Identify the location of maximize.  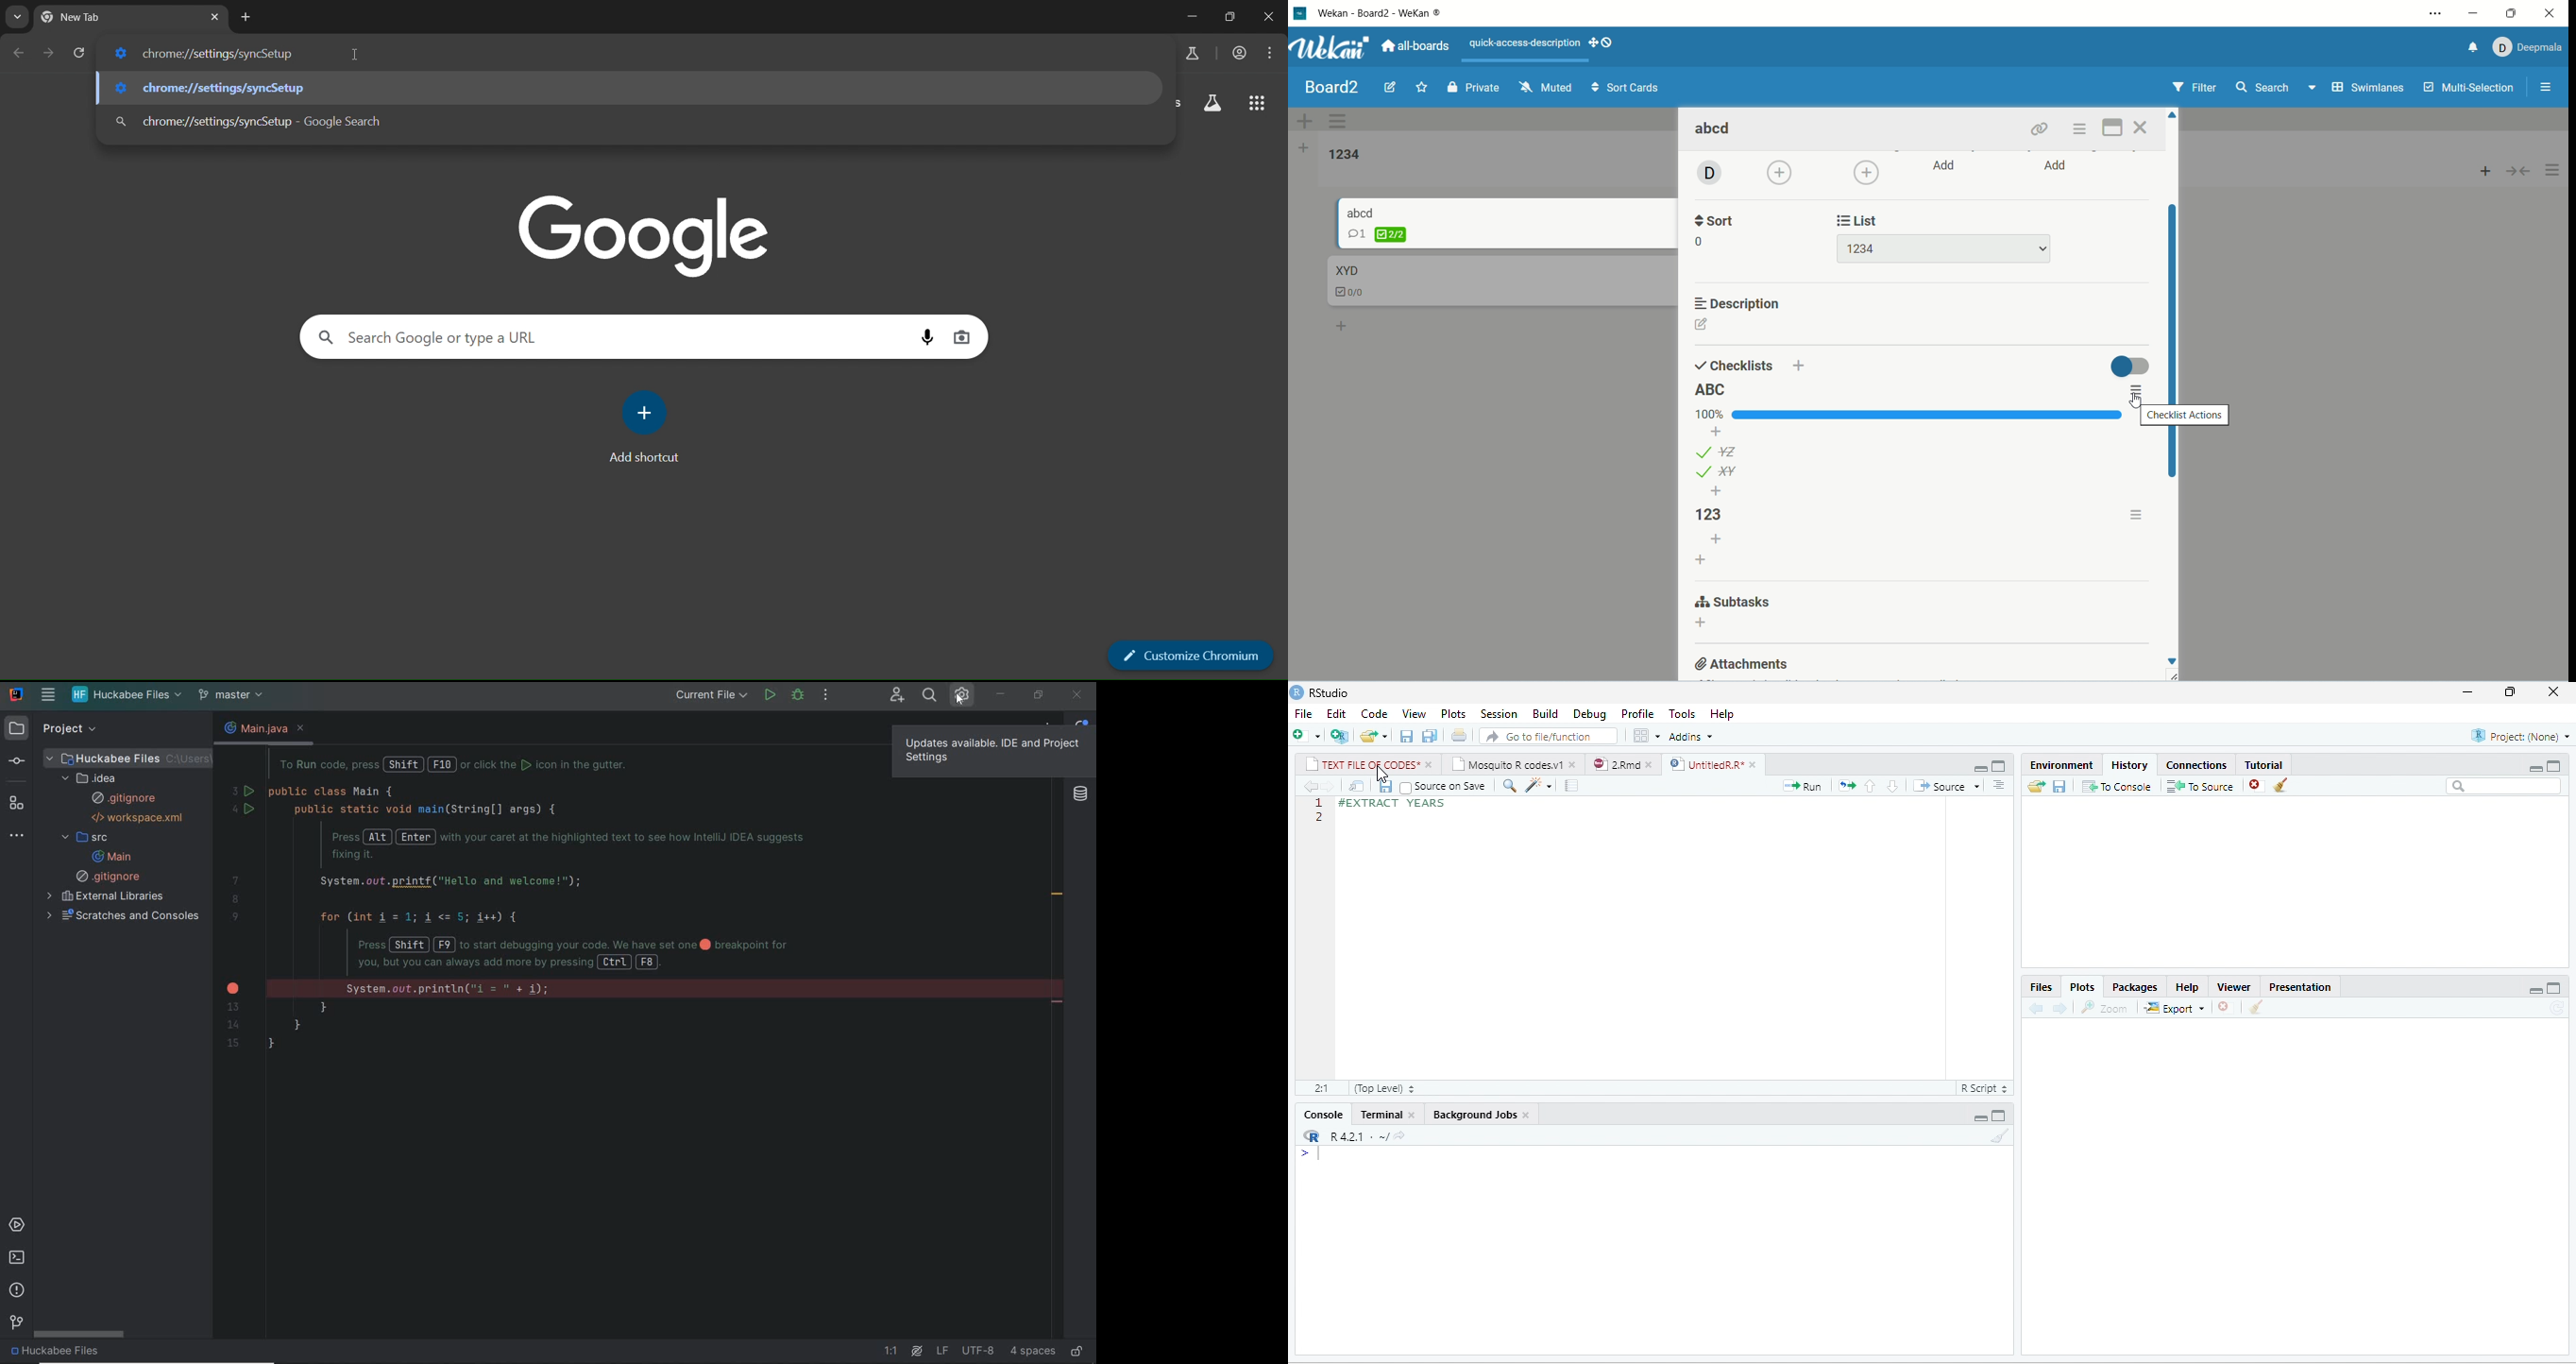
(1999, 766).